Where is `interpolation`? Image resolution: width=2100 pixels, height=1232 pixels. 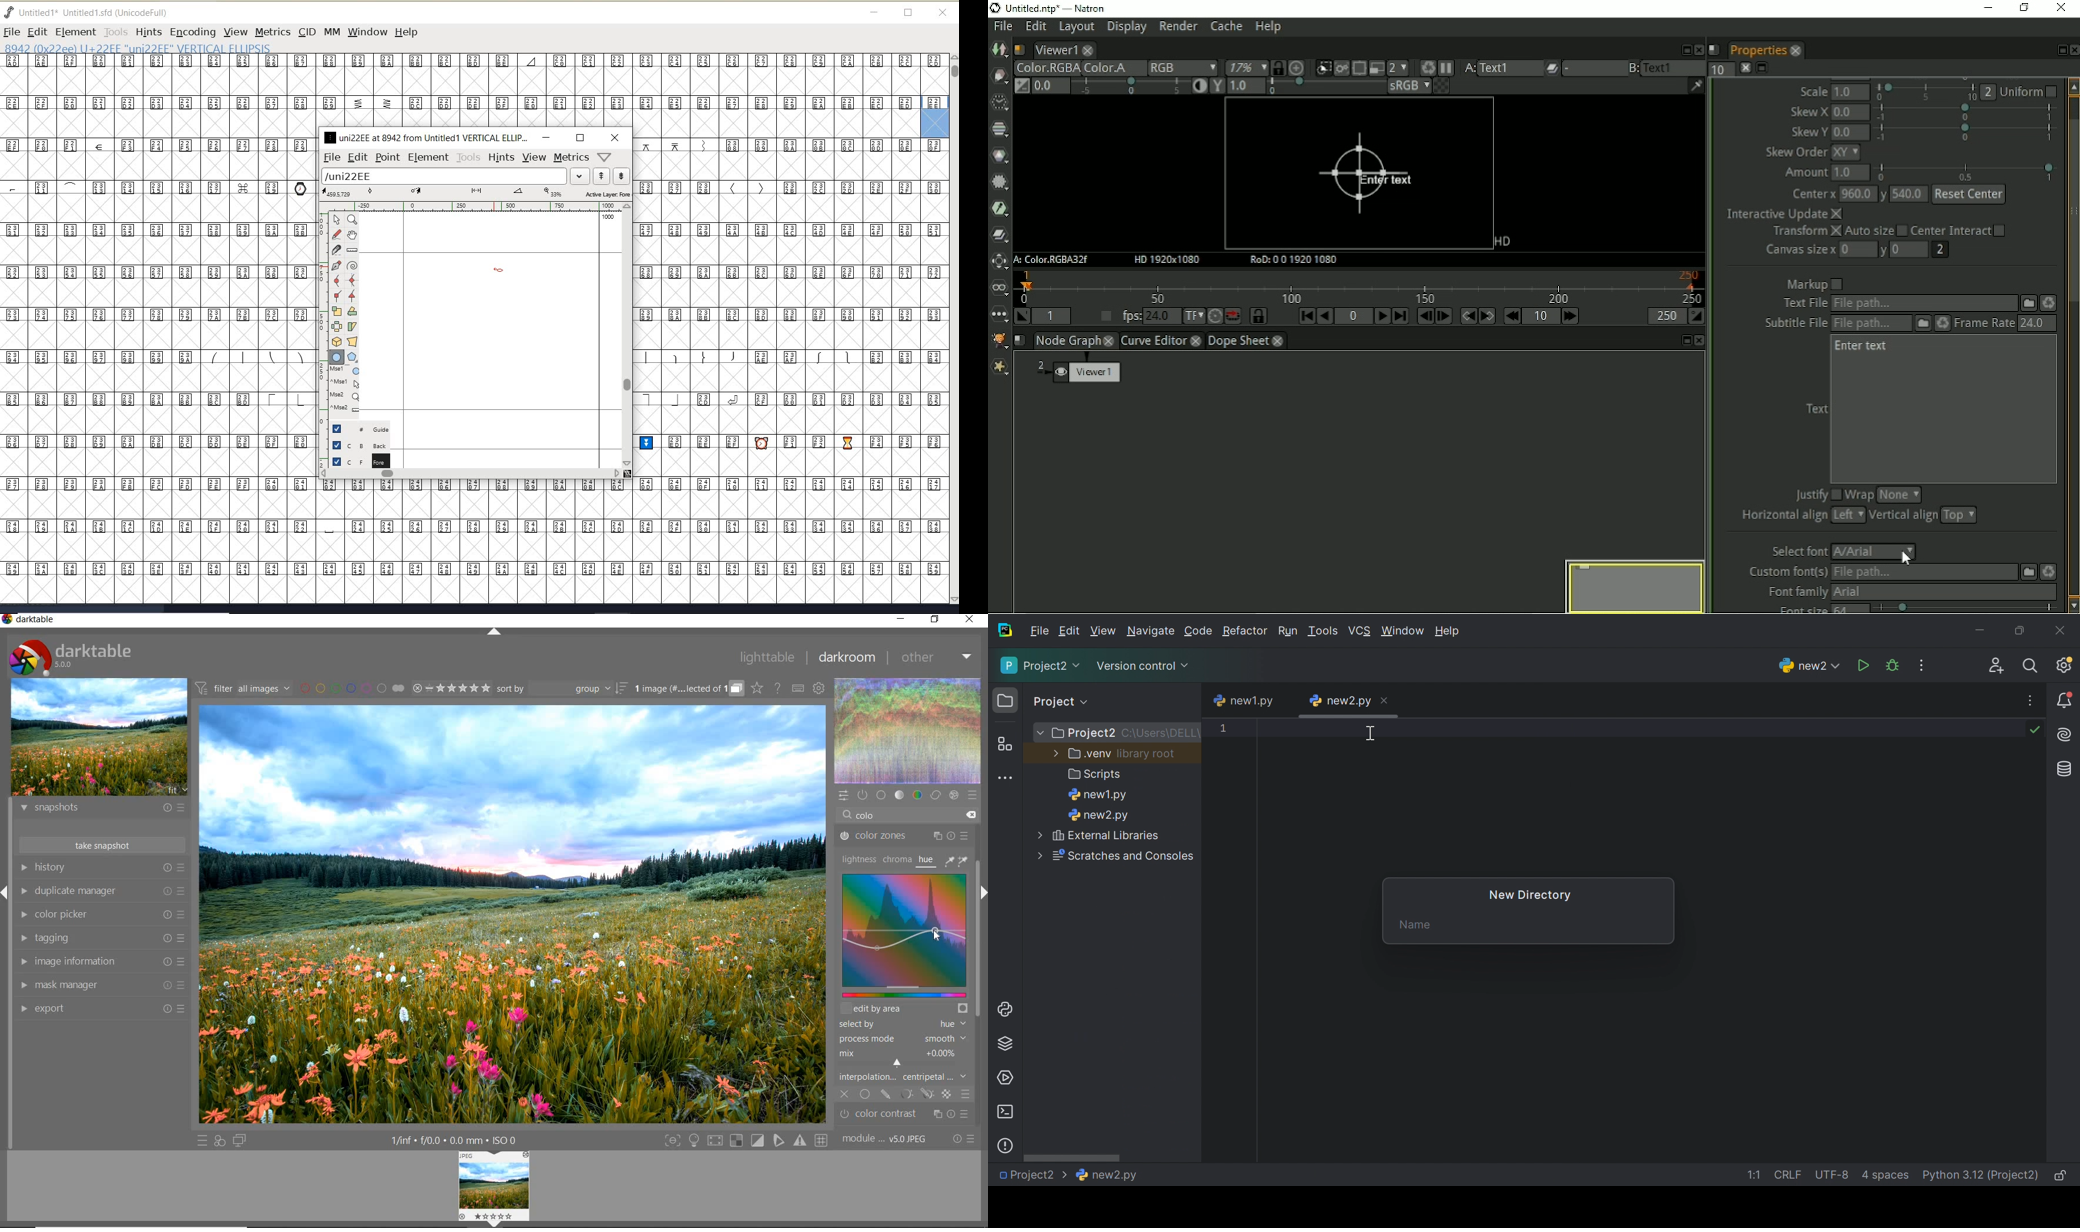
interpolation is located at coordinates (903, 1077).